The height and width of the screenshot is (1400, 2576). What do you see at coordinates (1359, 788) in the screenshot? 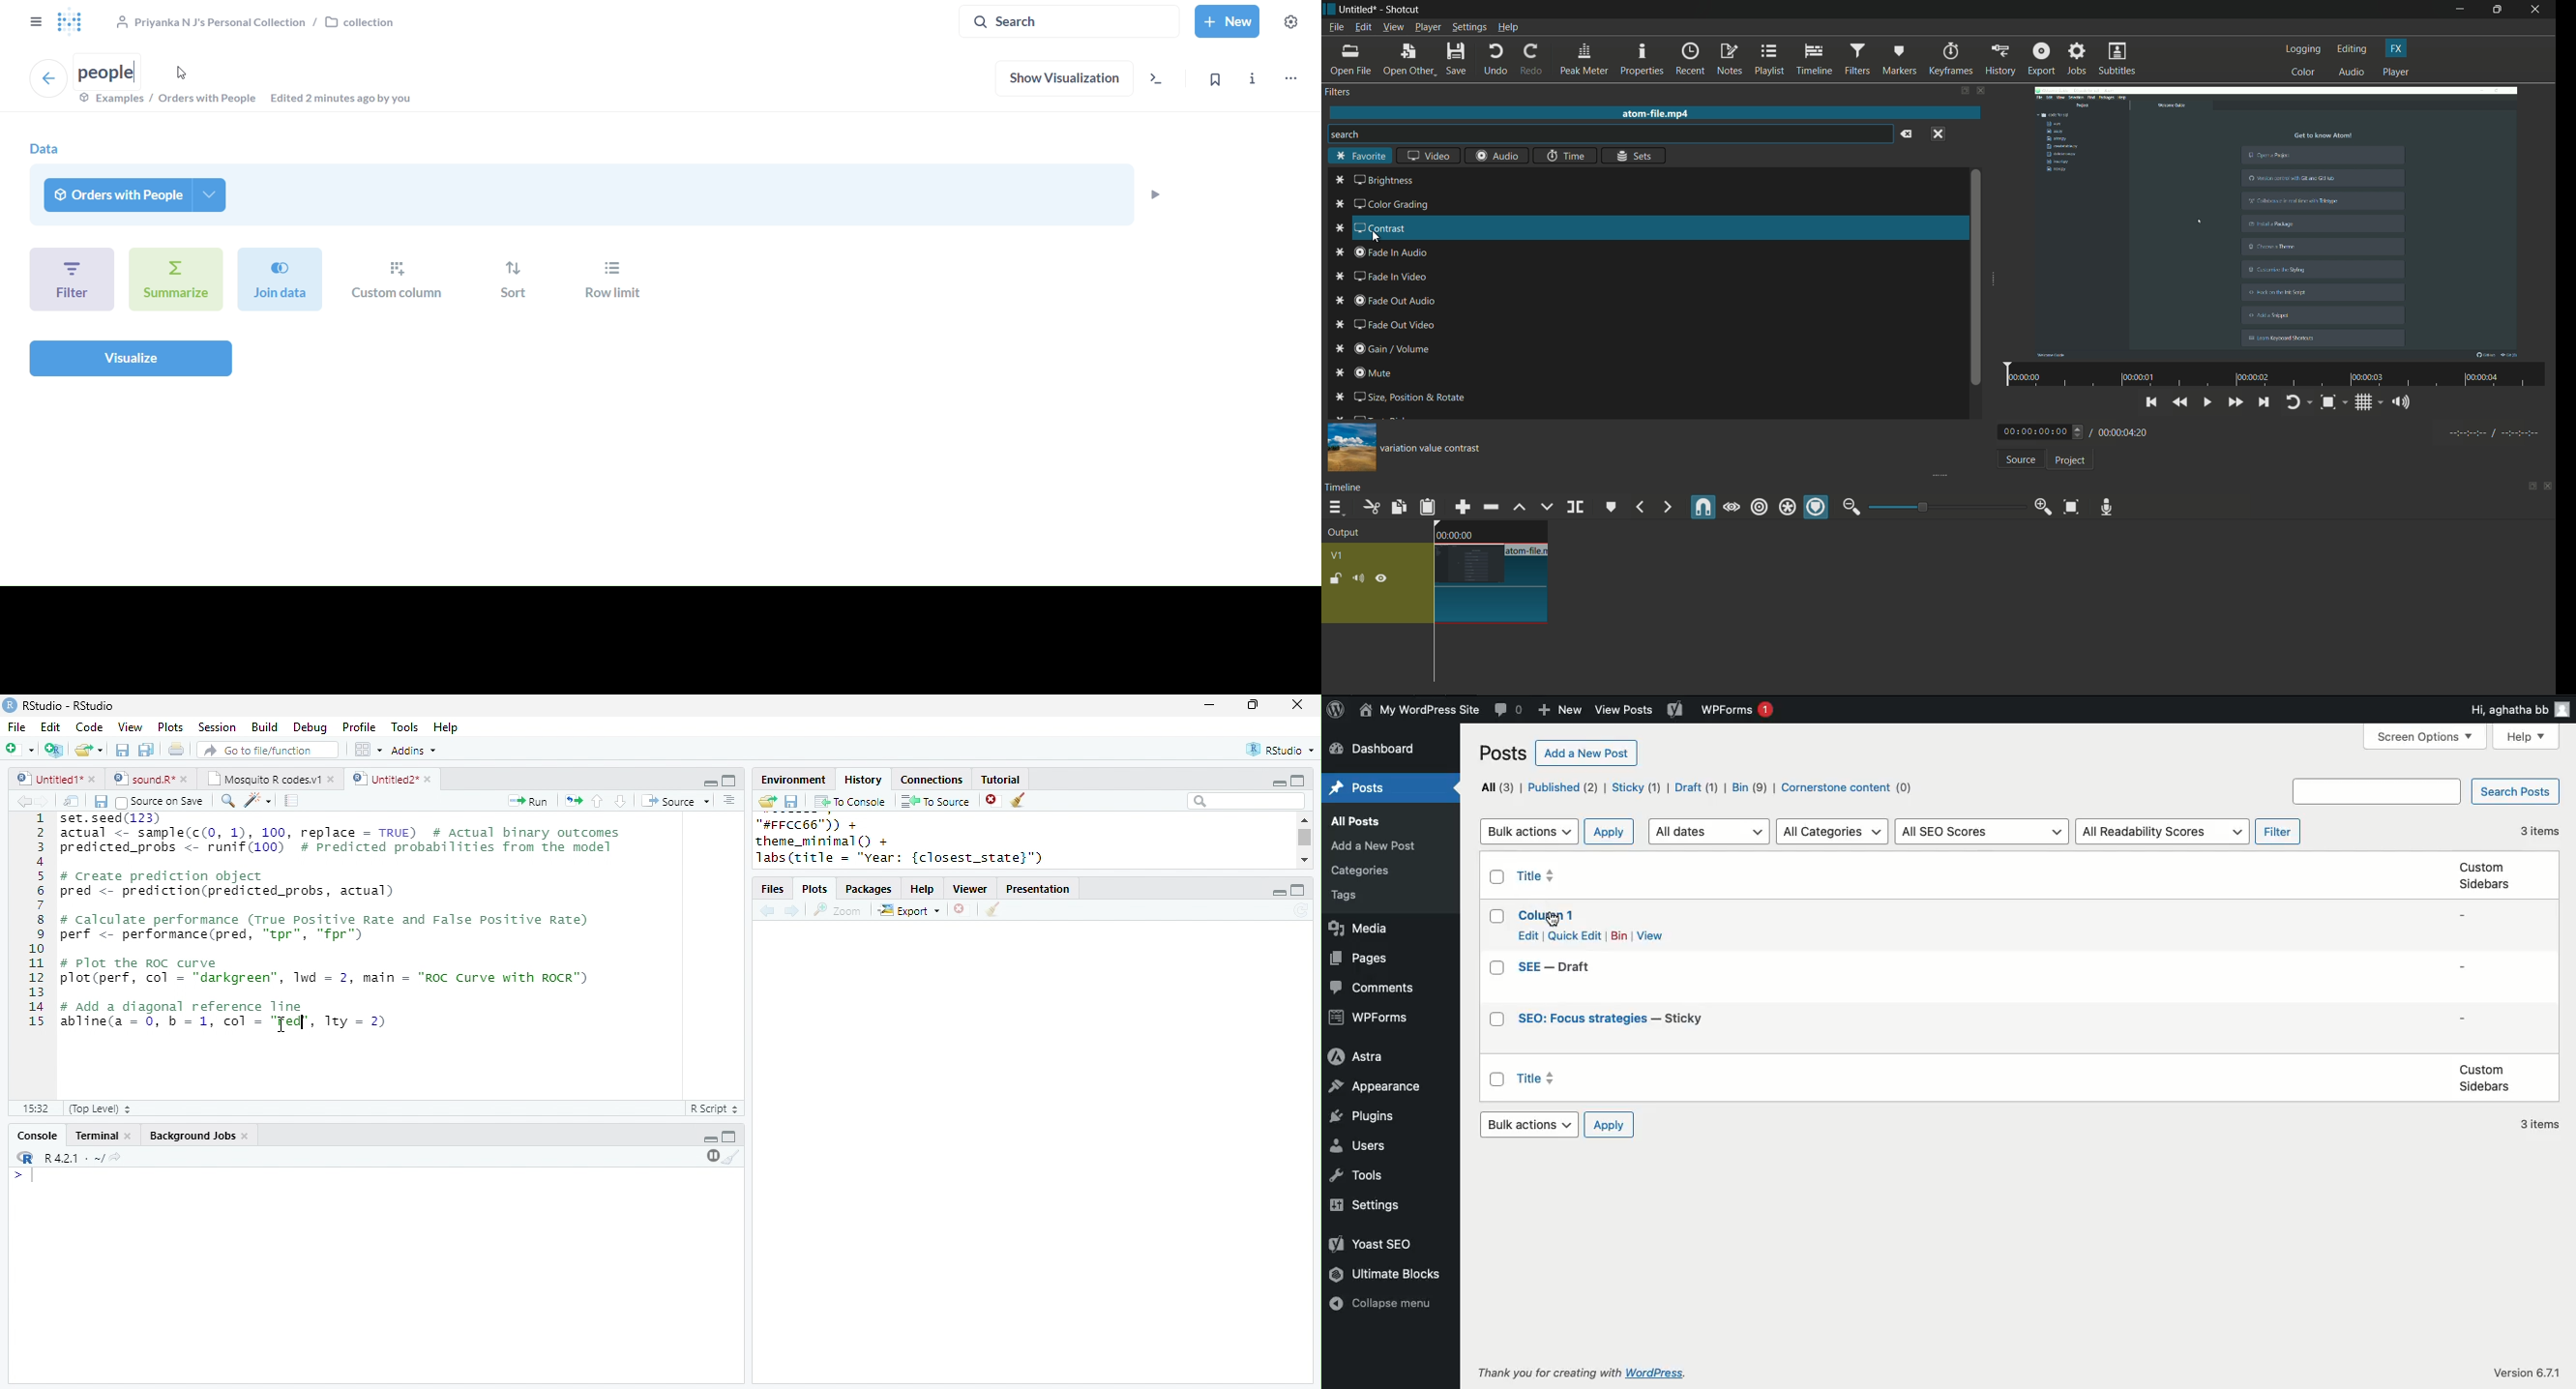
I see `Posts` at bounding box center [1359, 788].